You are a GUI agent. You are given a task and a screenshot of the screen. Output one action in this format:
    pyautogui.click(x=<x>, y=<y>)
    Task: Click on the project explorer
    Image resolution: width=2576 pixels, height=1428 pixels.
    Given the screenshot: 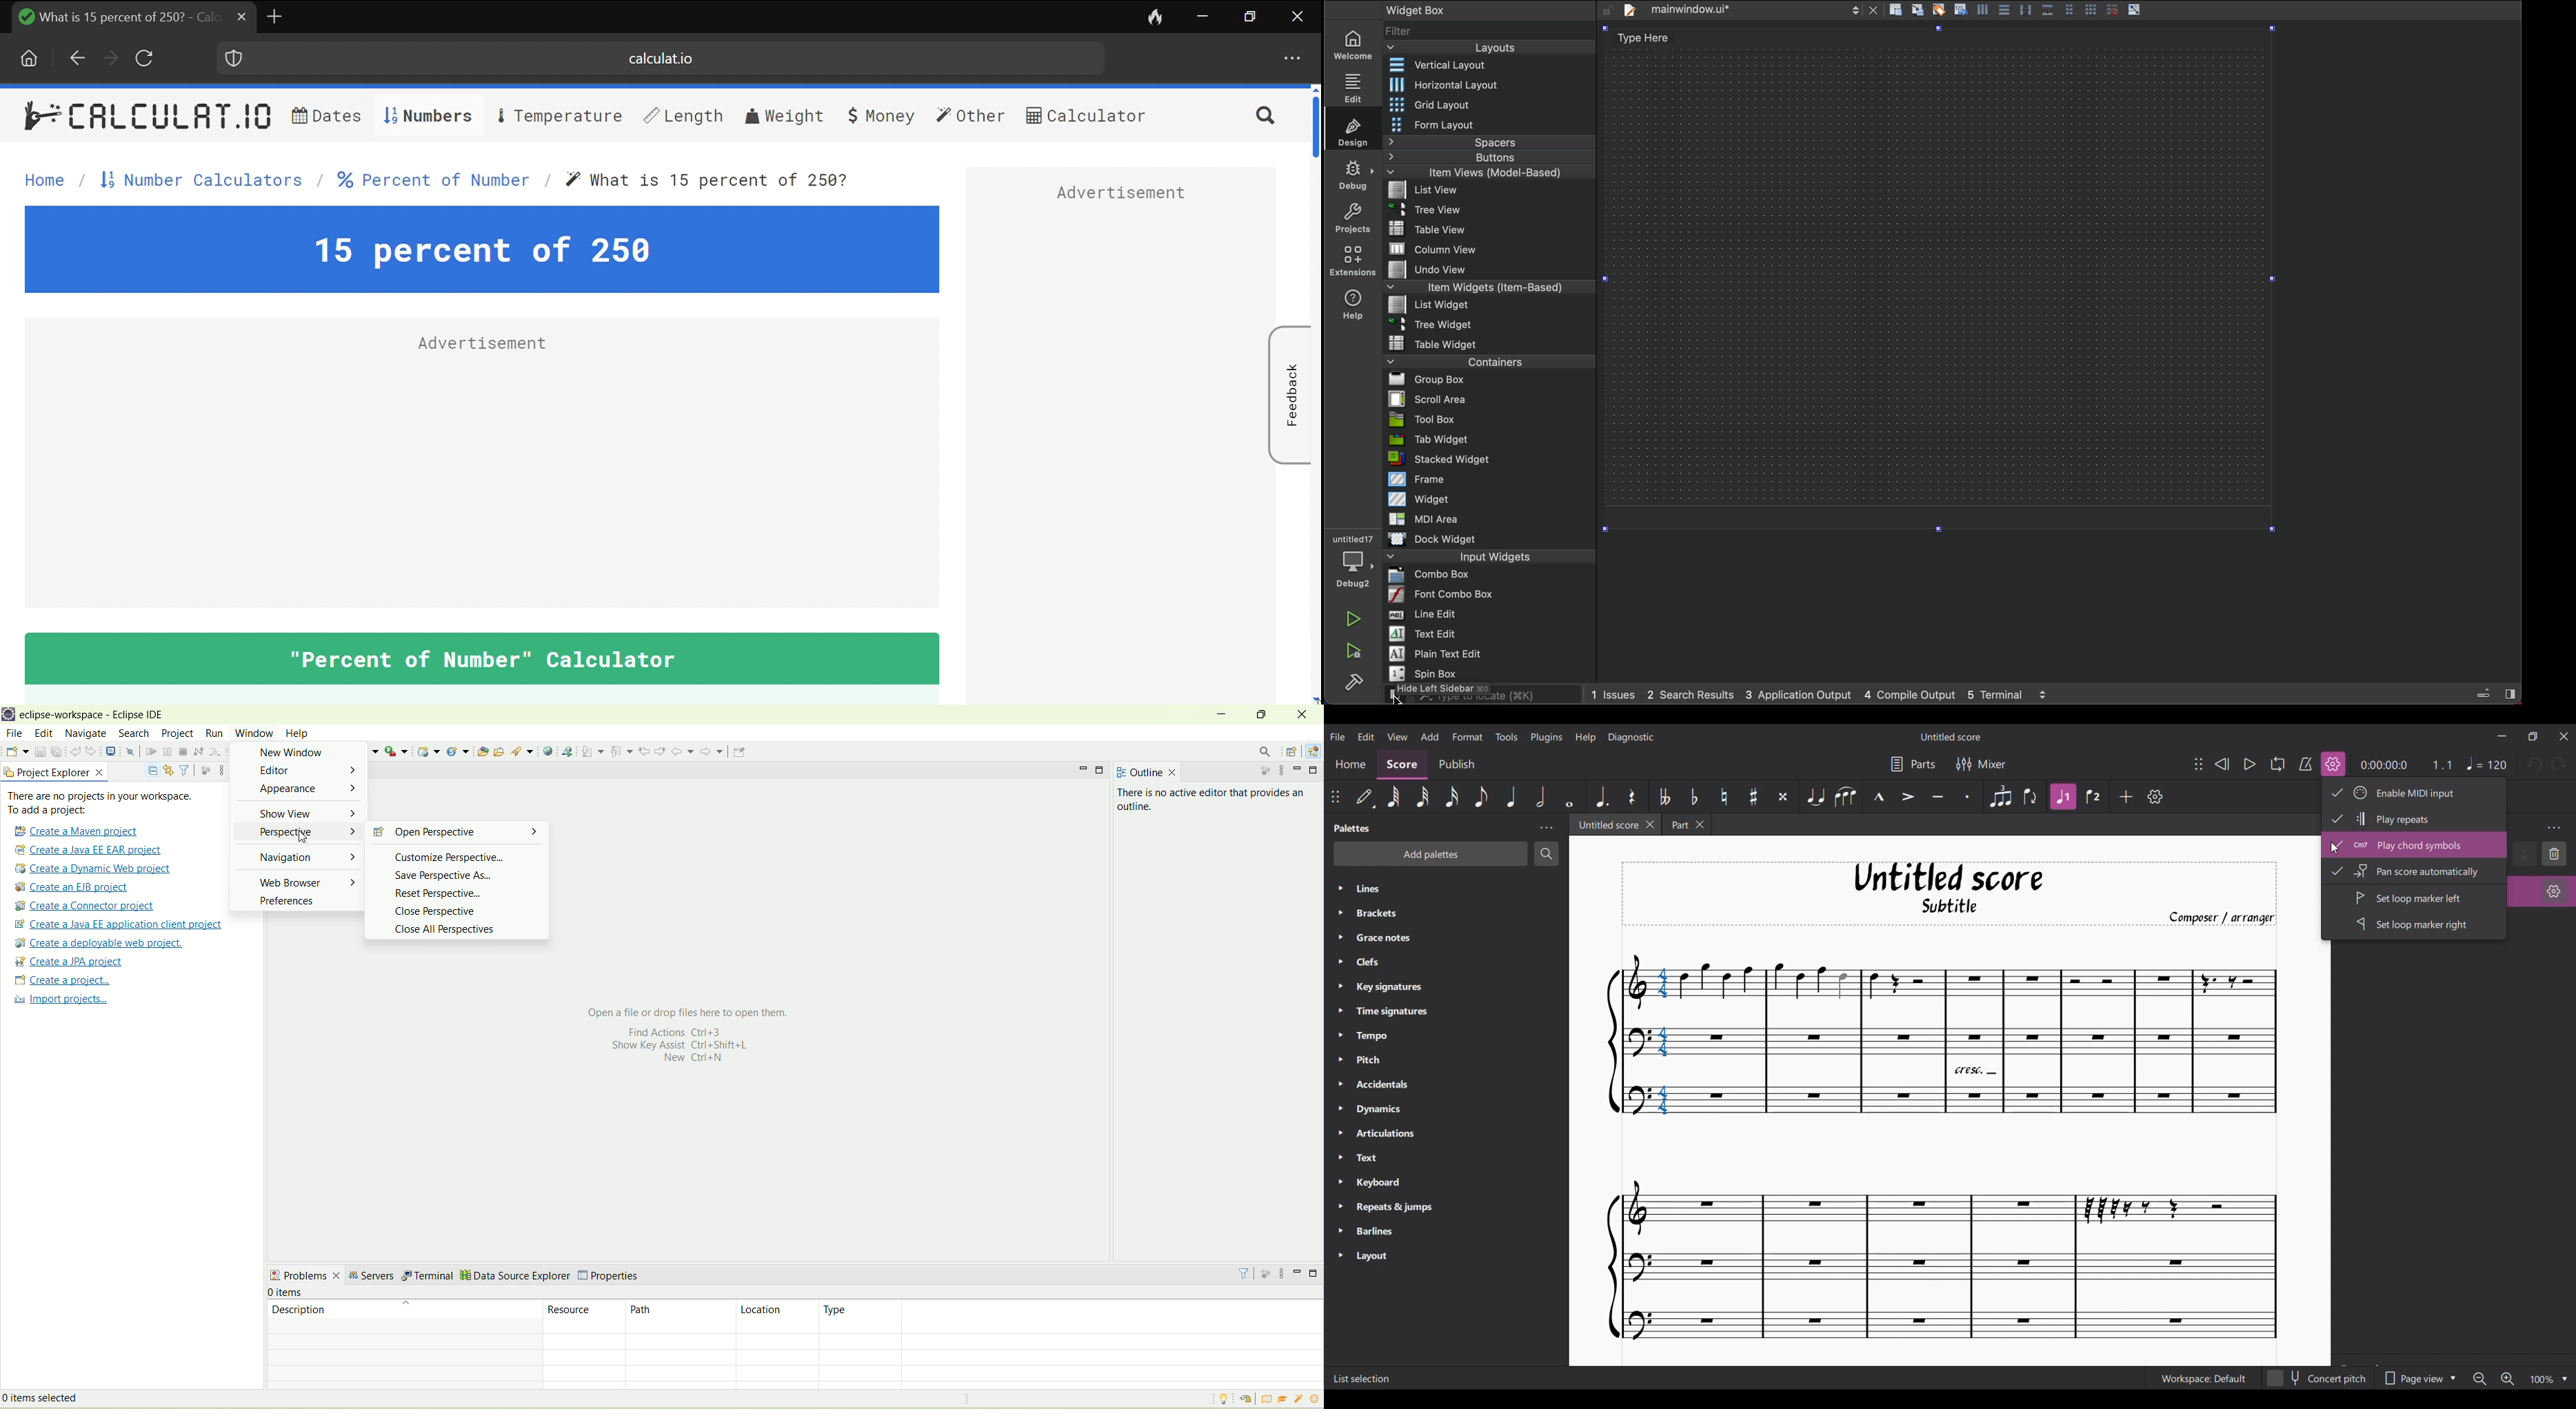 What is the action you would take?
    pyautogui.click(x=54, y=772)
    